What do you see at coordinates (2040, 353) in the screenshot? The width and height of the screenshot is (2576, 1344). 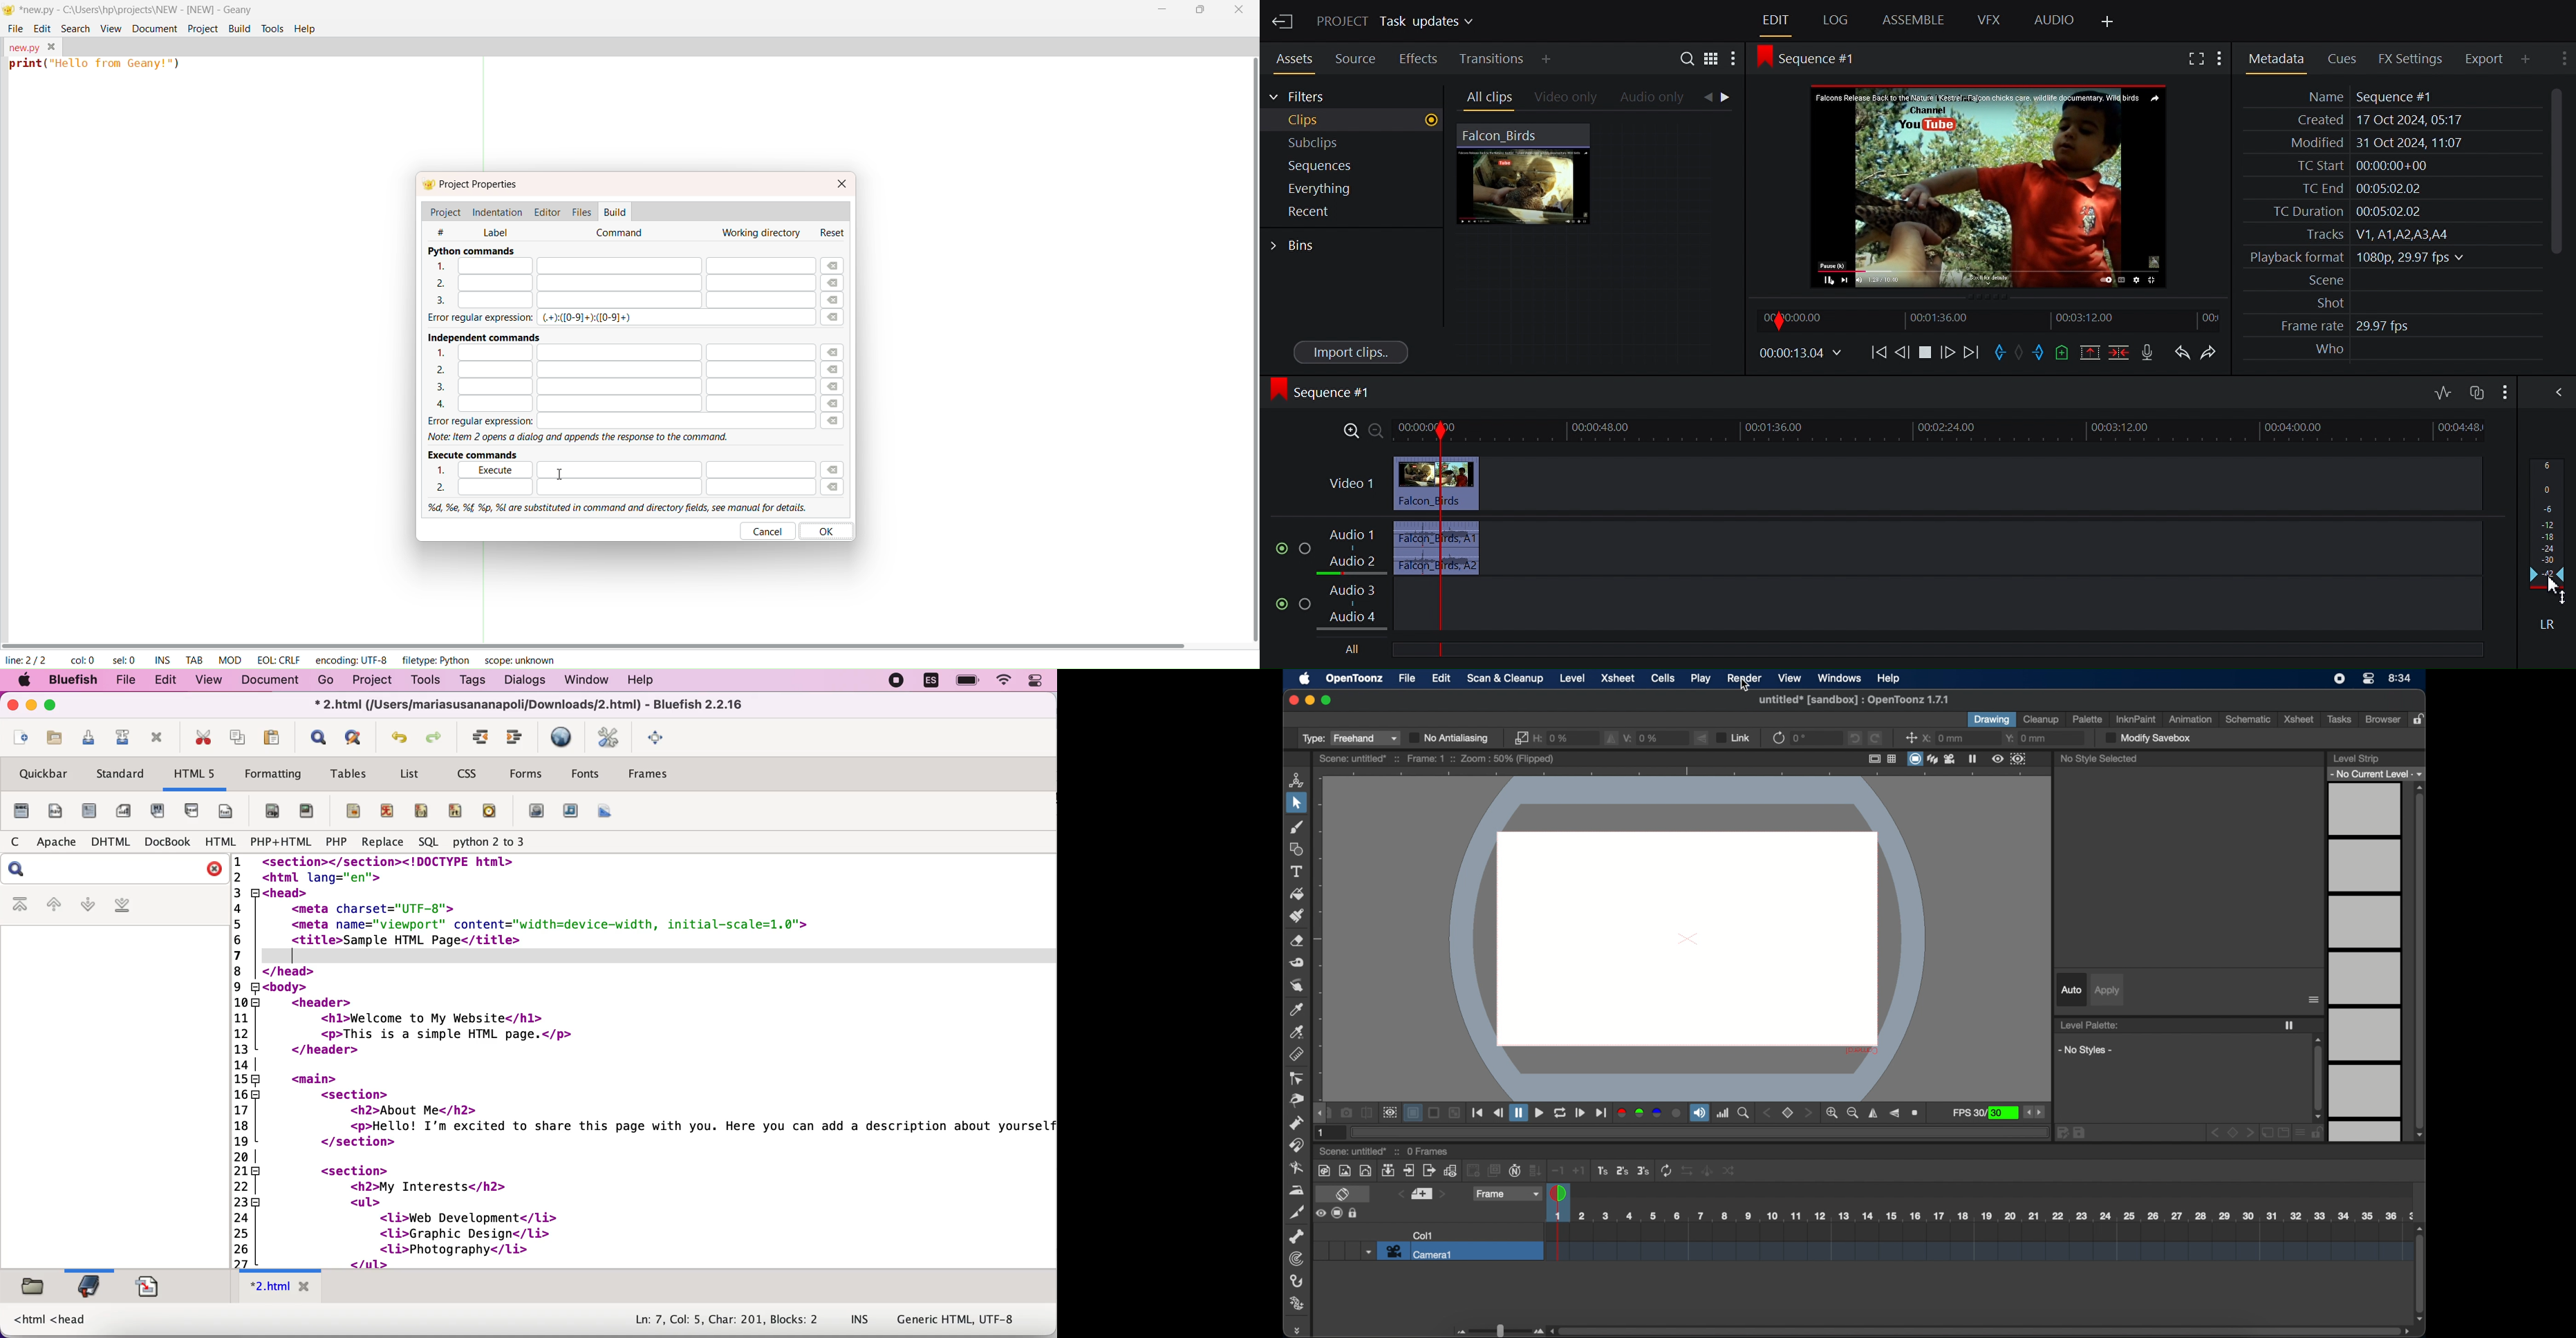 I see `Mark out` at bounding box center [2040, 353].